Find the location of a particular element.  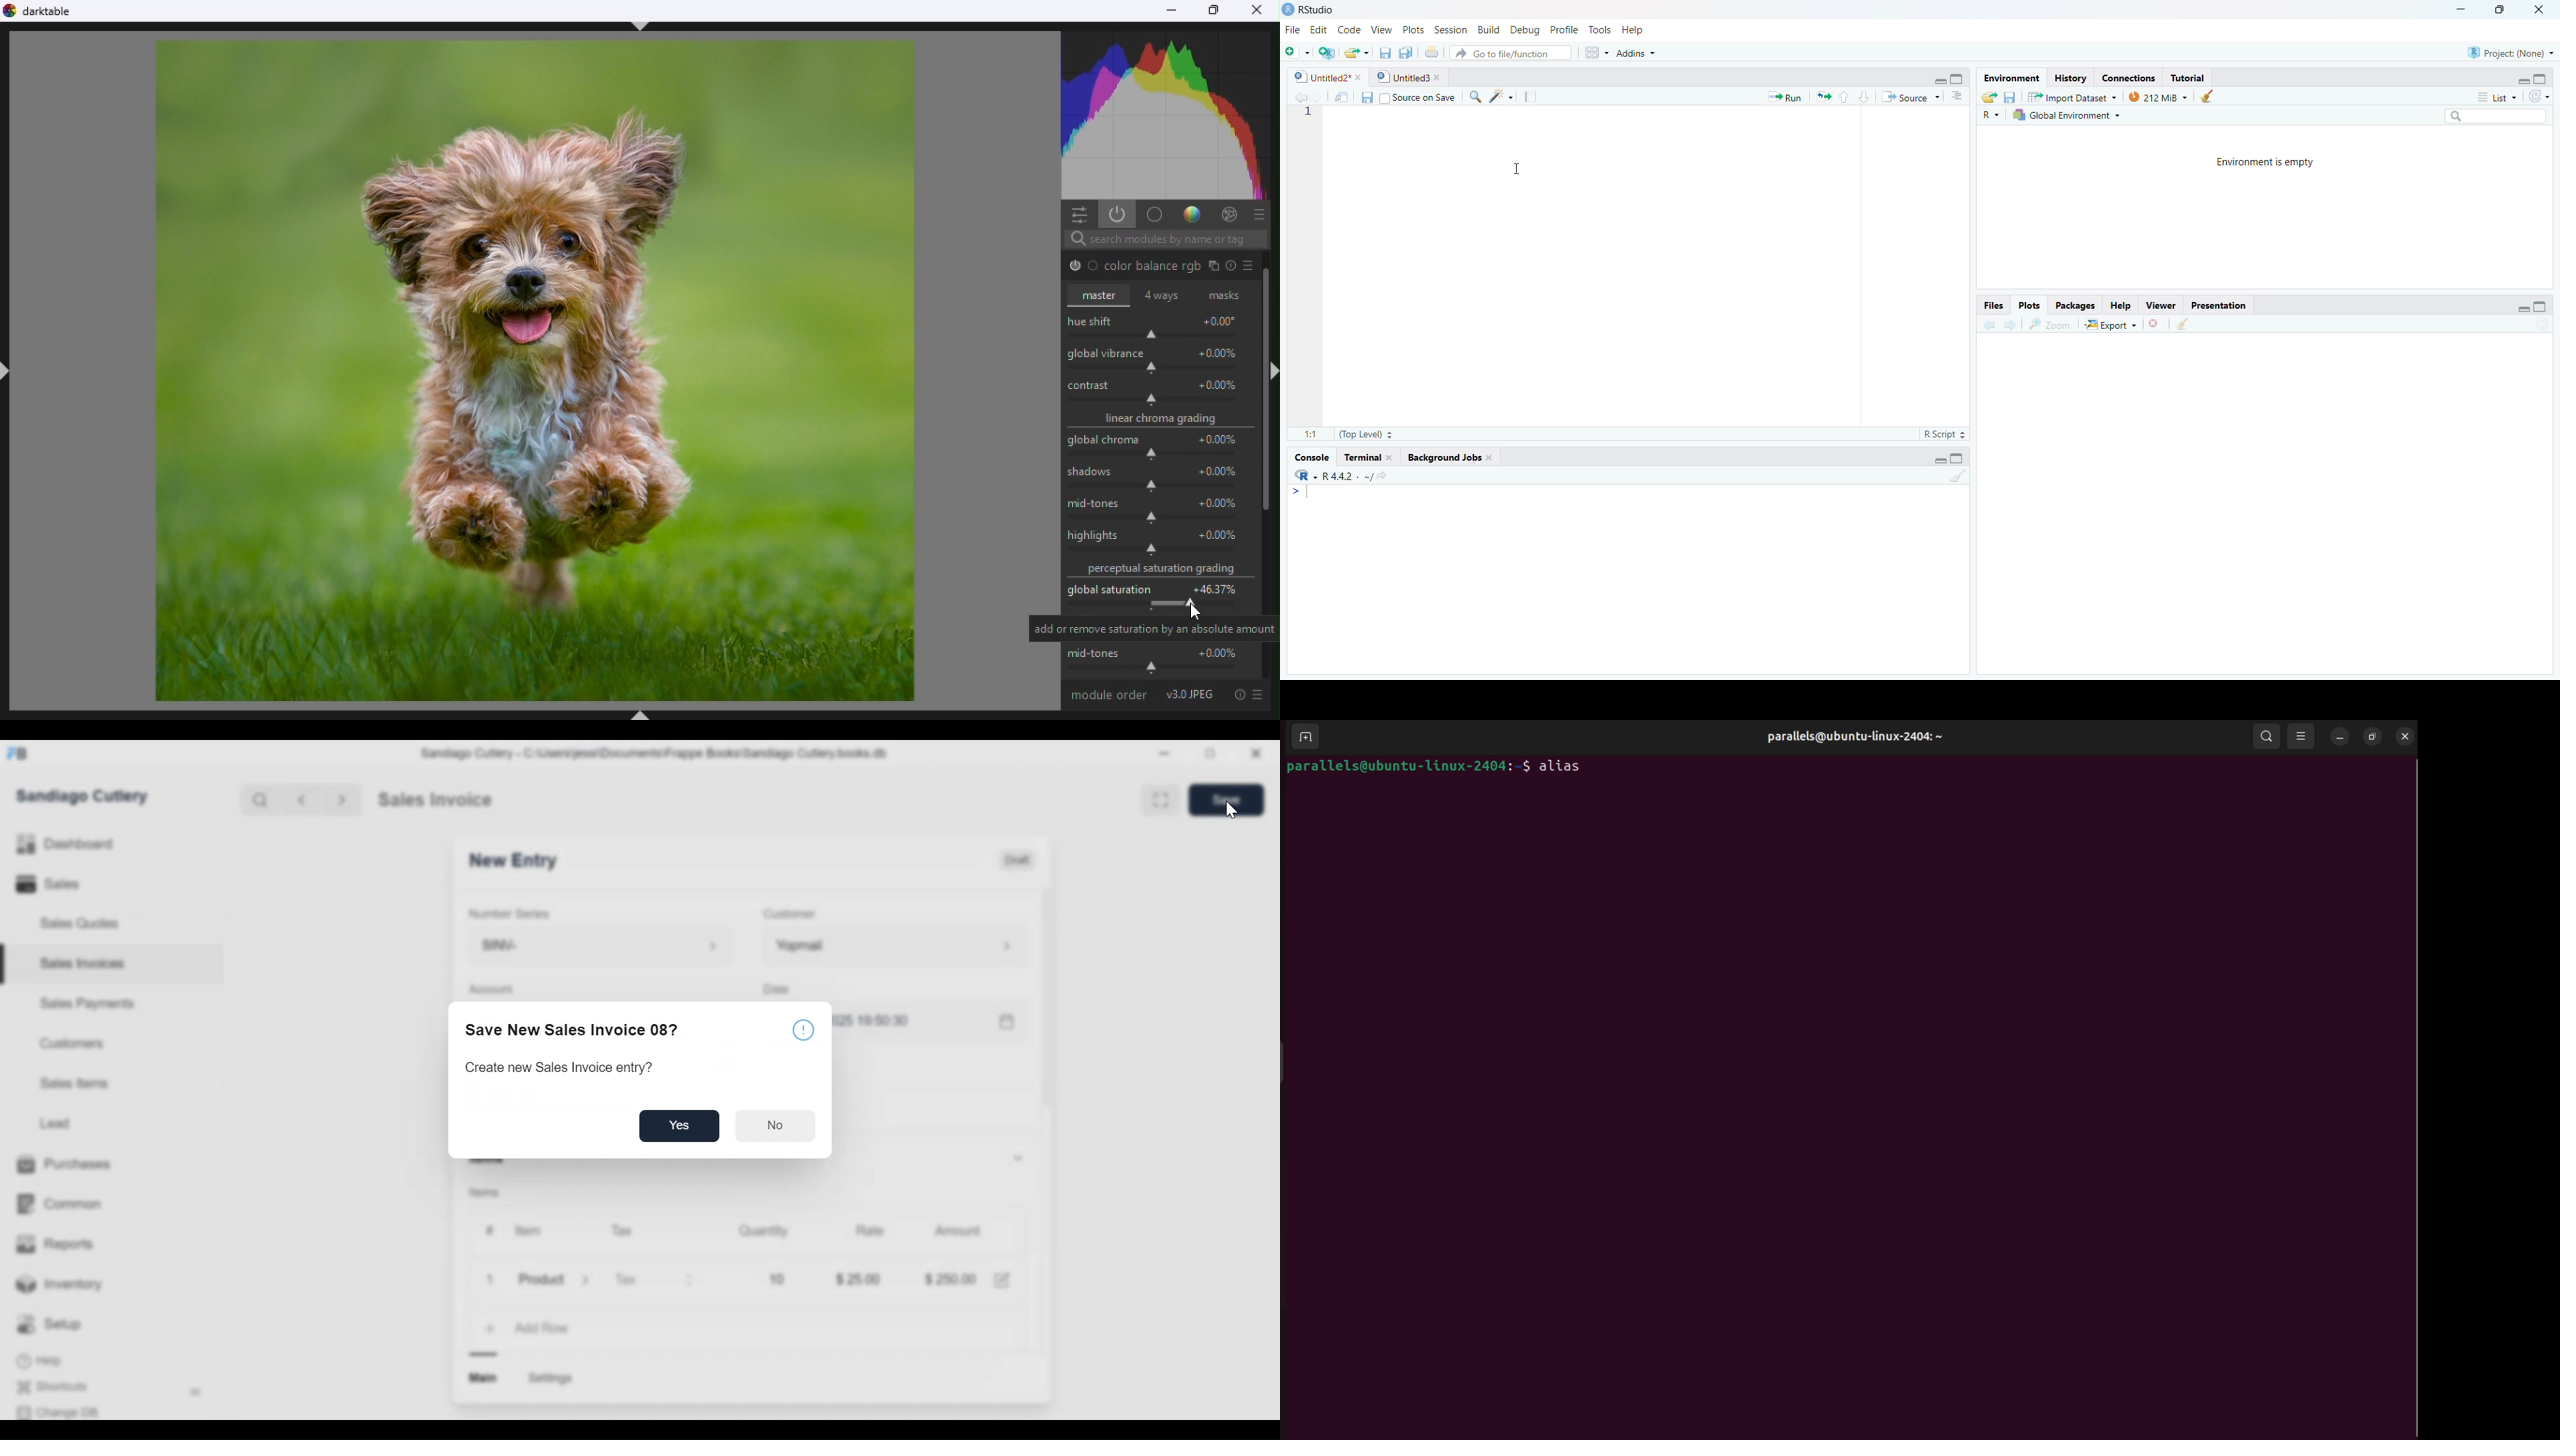

IMPORT DATASET is located at coordinates (2073, 98).